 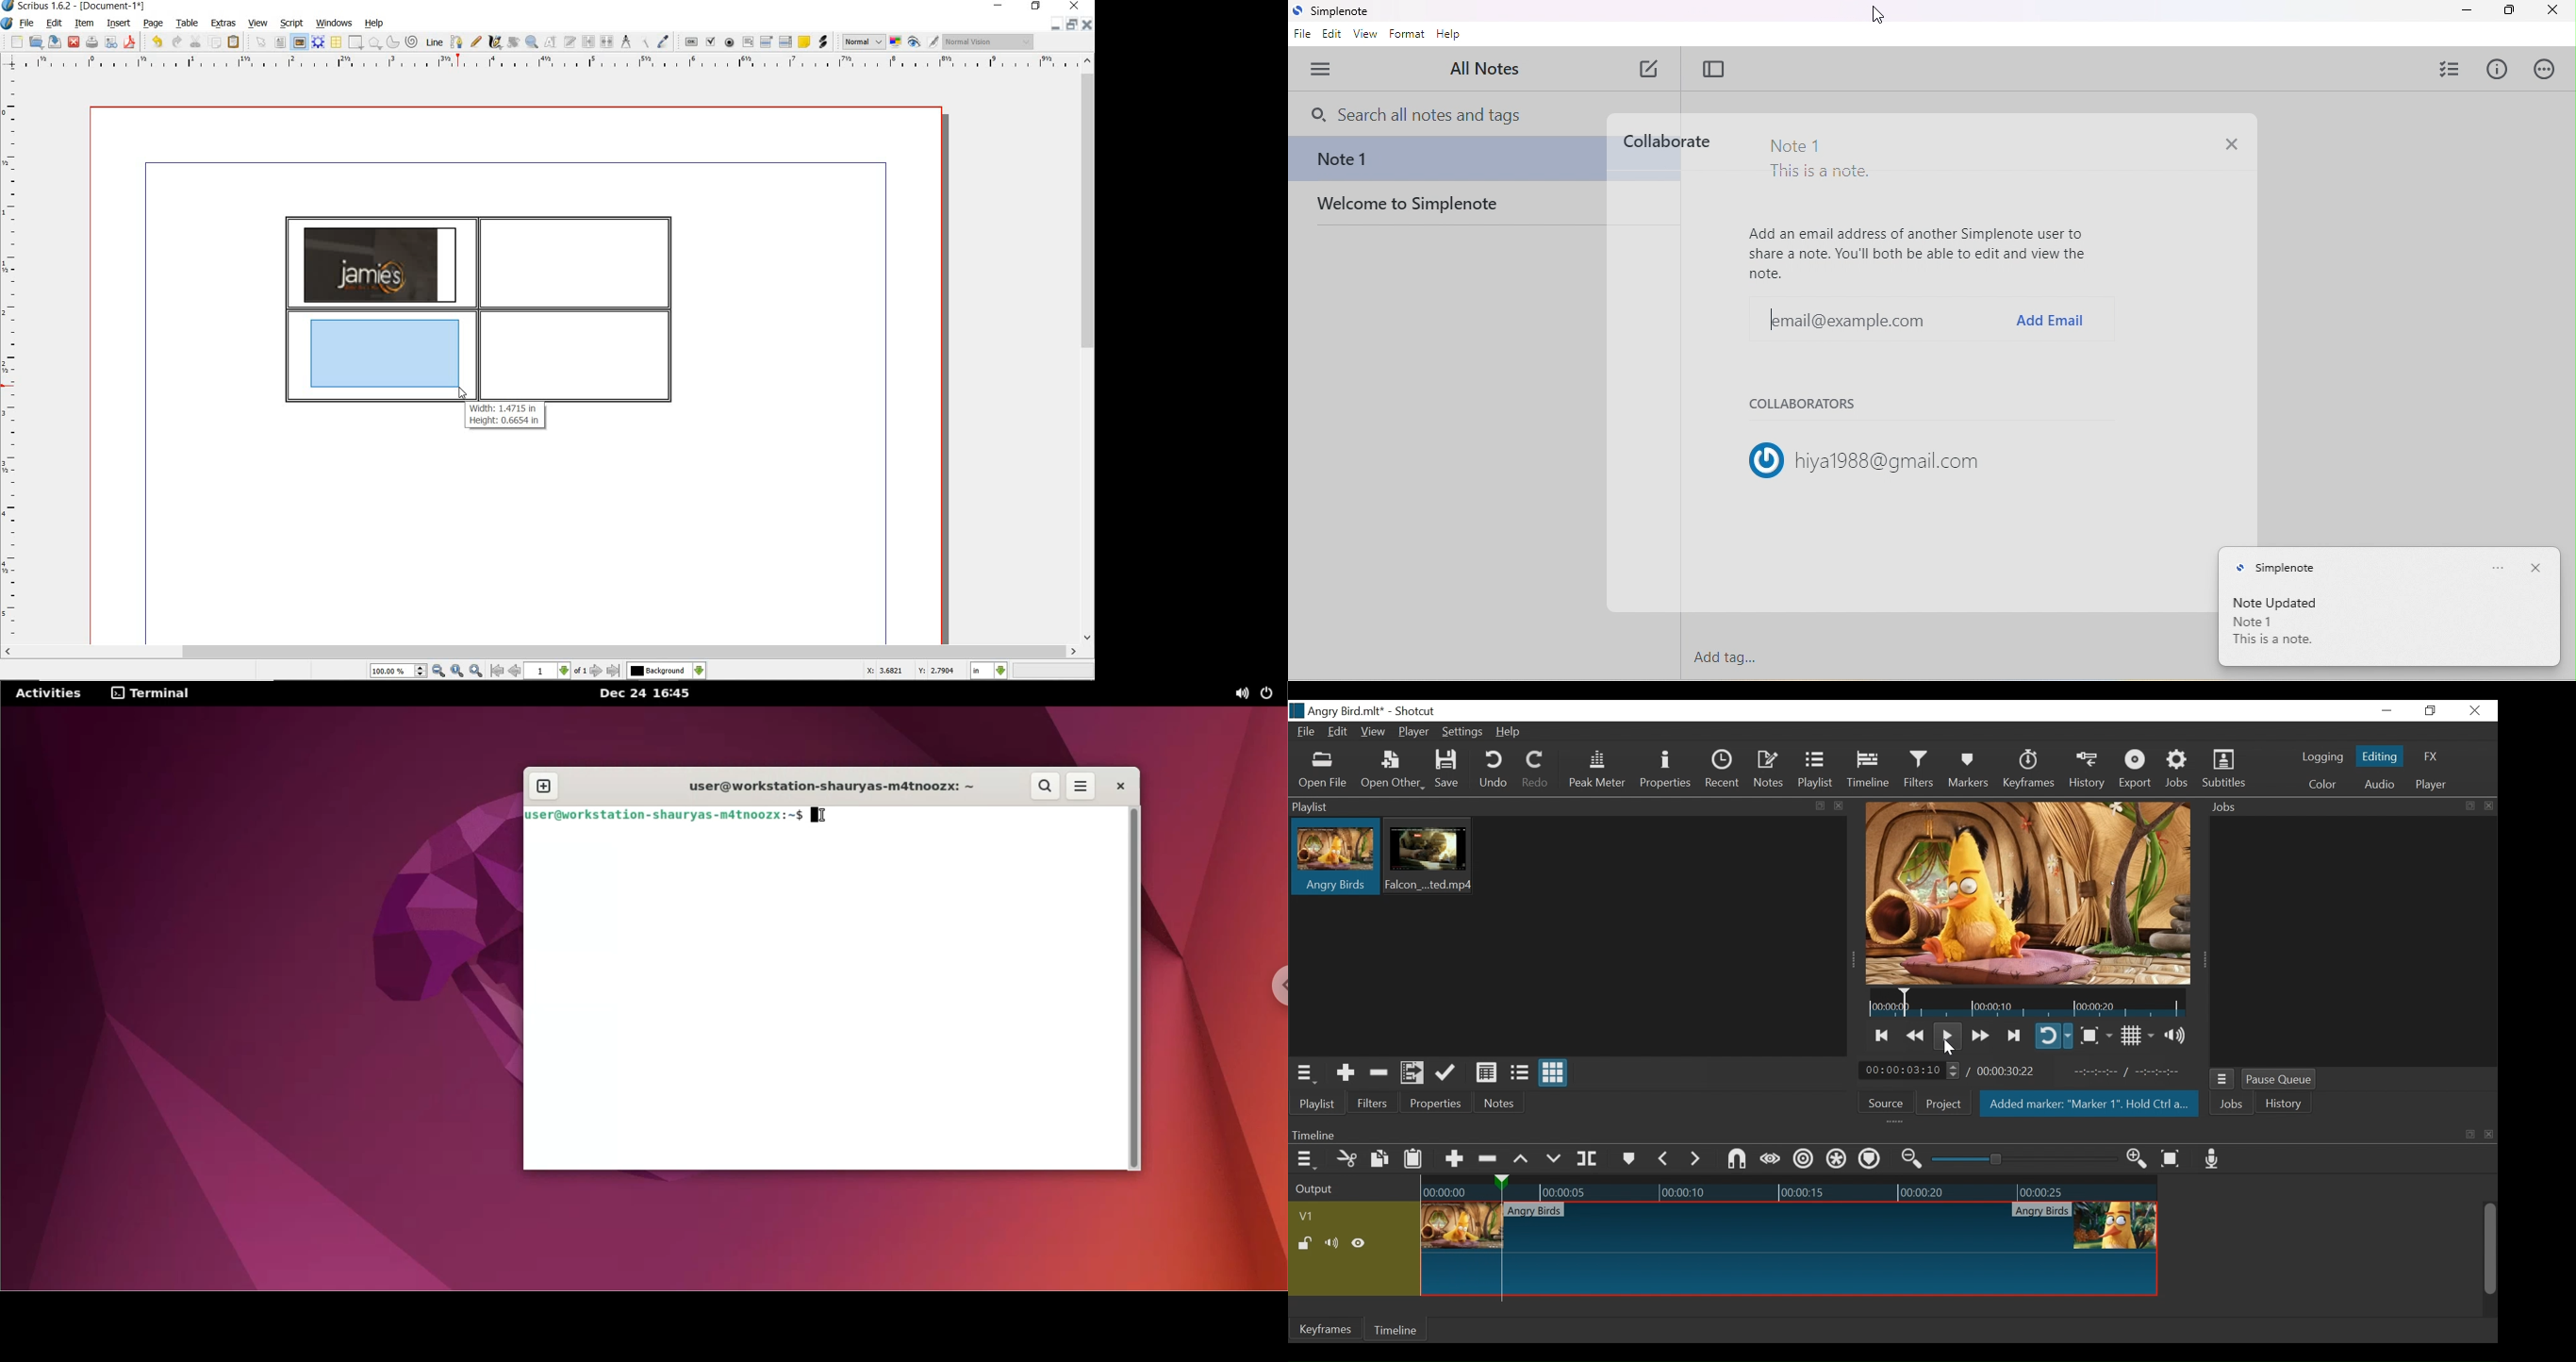 What do you see at coordinates (1770, 318) in the screenshot?
I see `typing cursor on email@example.com` at bounding box center [1770, 318].